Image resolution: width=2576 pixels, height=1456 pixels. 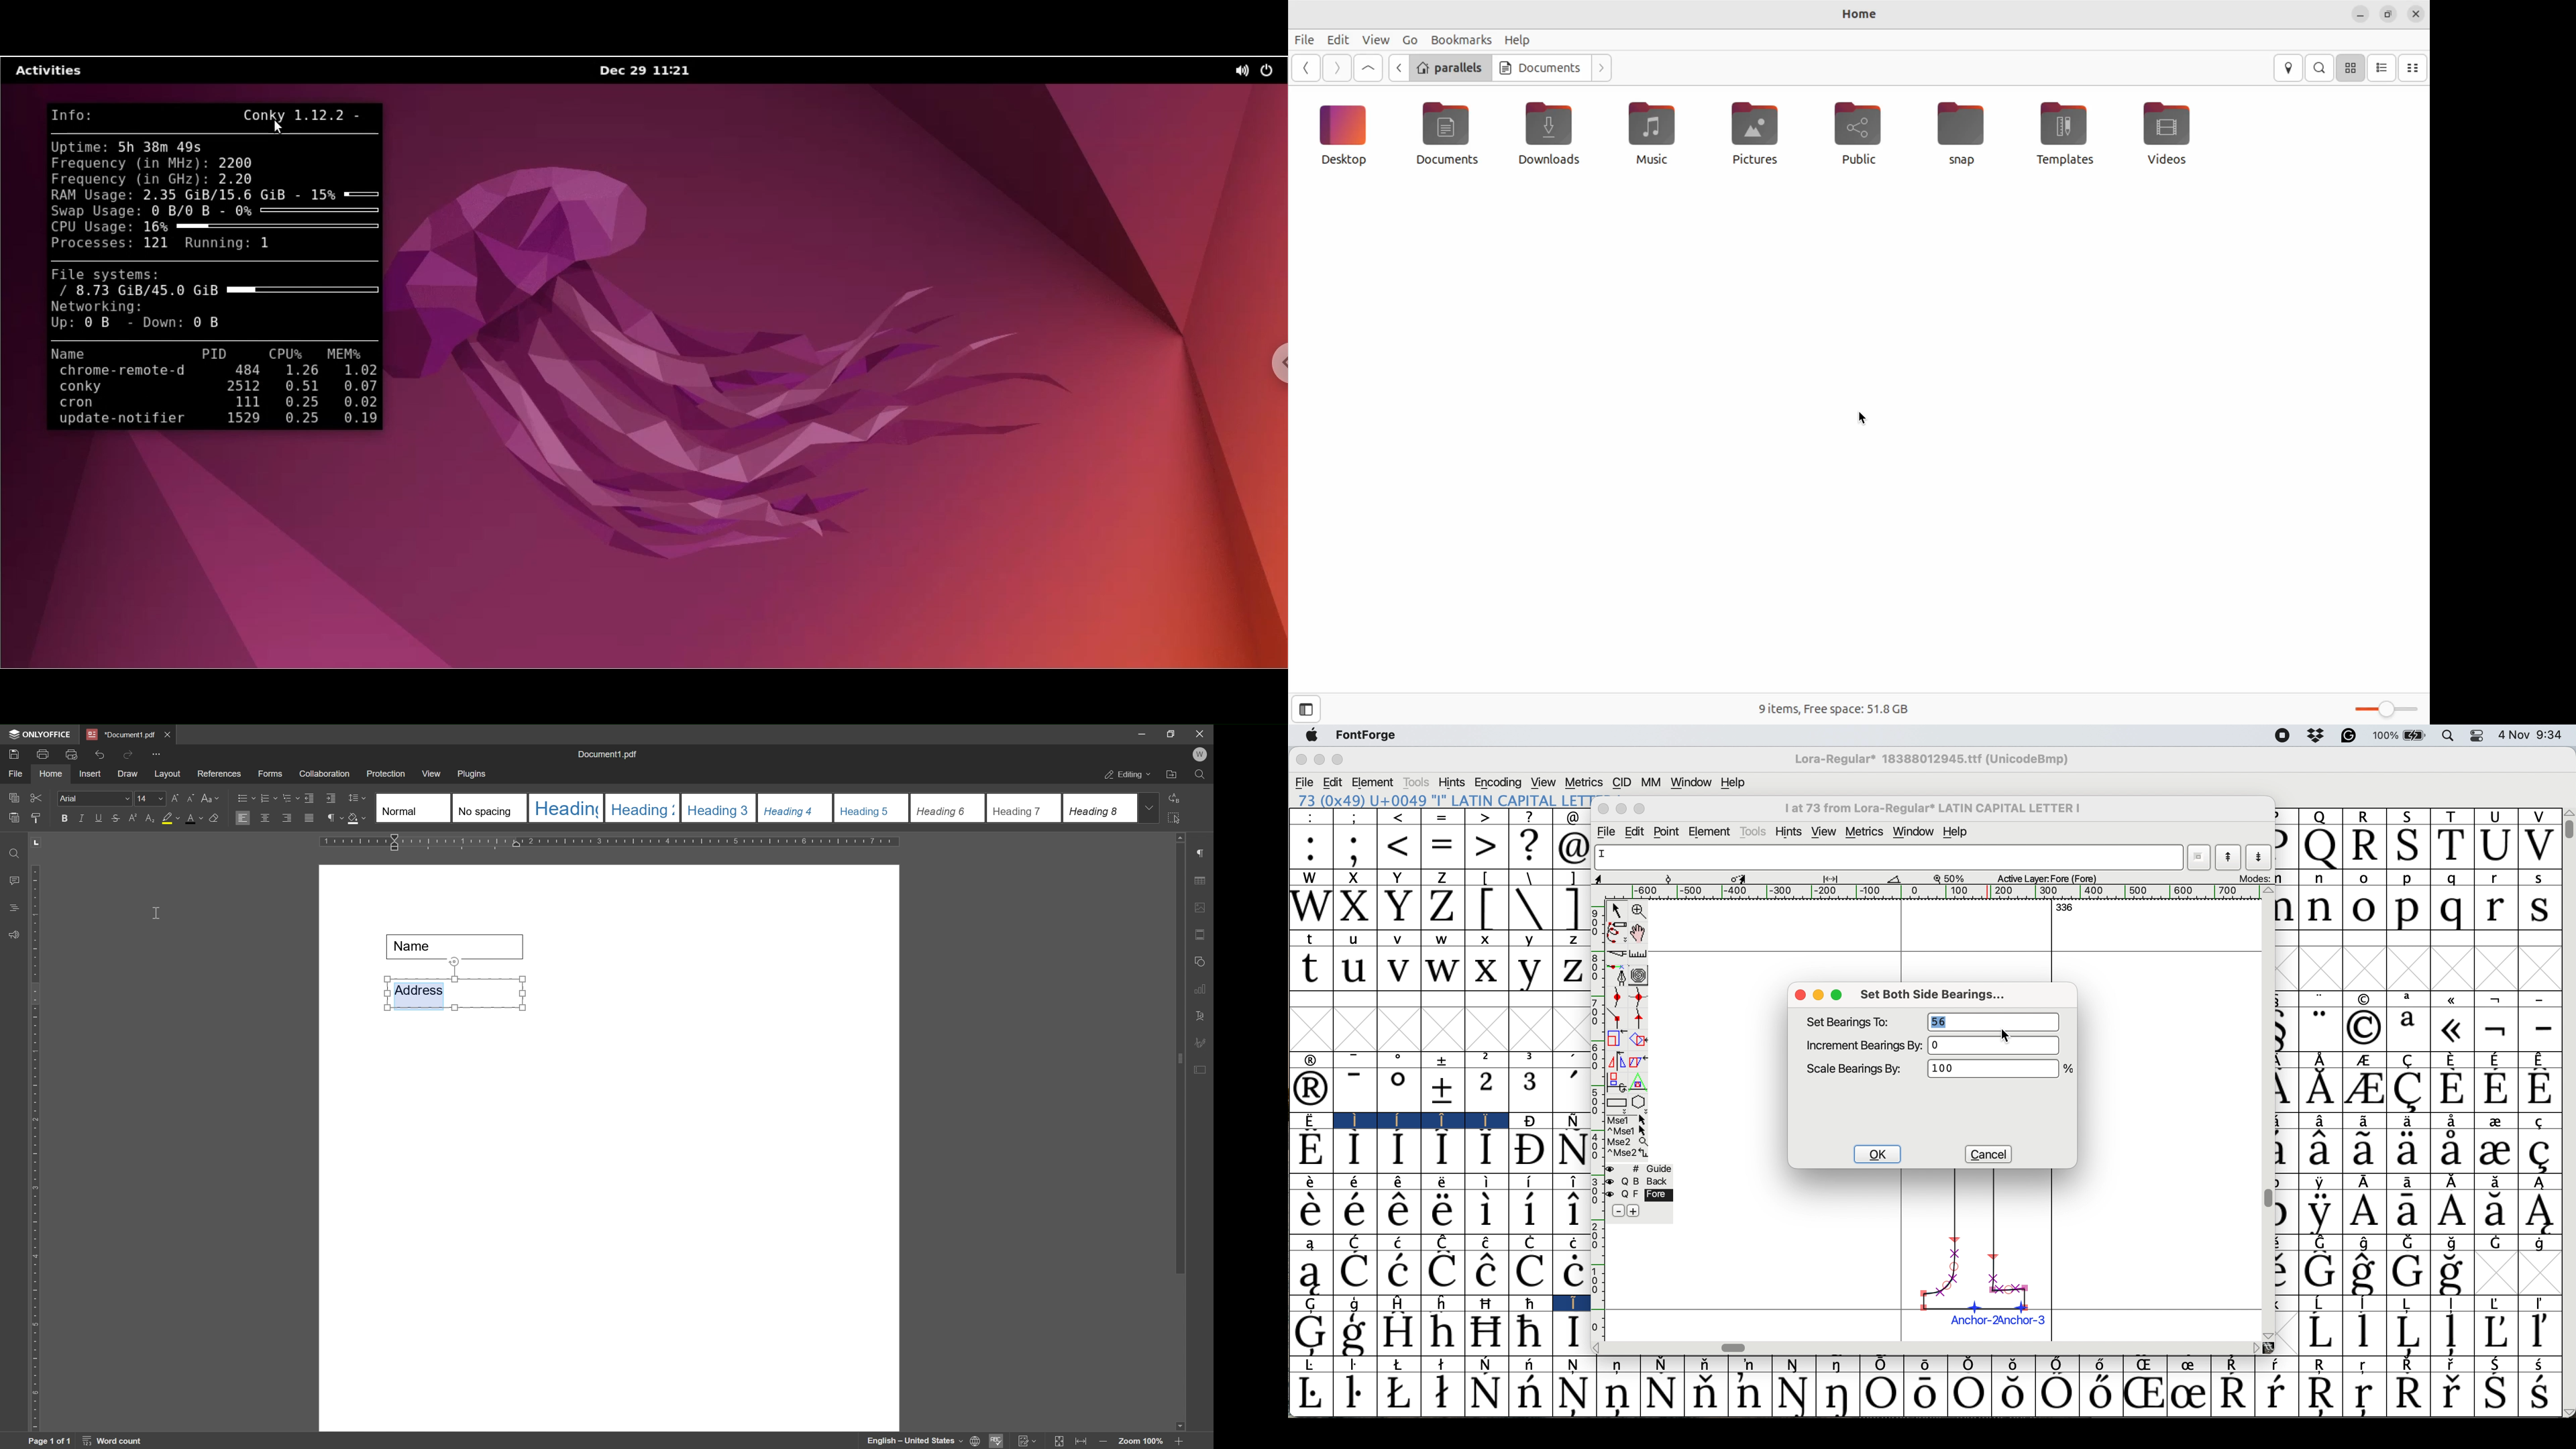 What do you see at coordinates (1638, 1060) in the screenshot?
I see `skew the selection` at bounding box center [1638, 1060].